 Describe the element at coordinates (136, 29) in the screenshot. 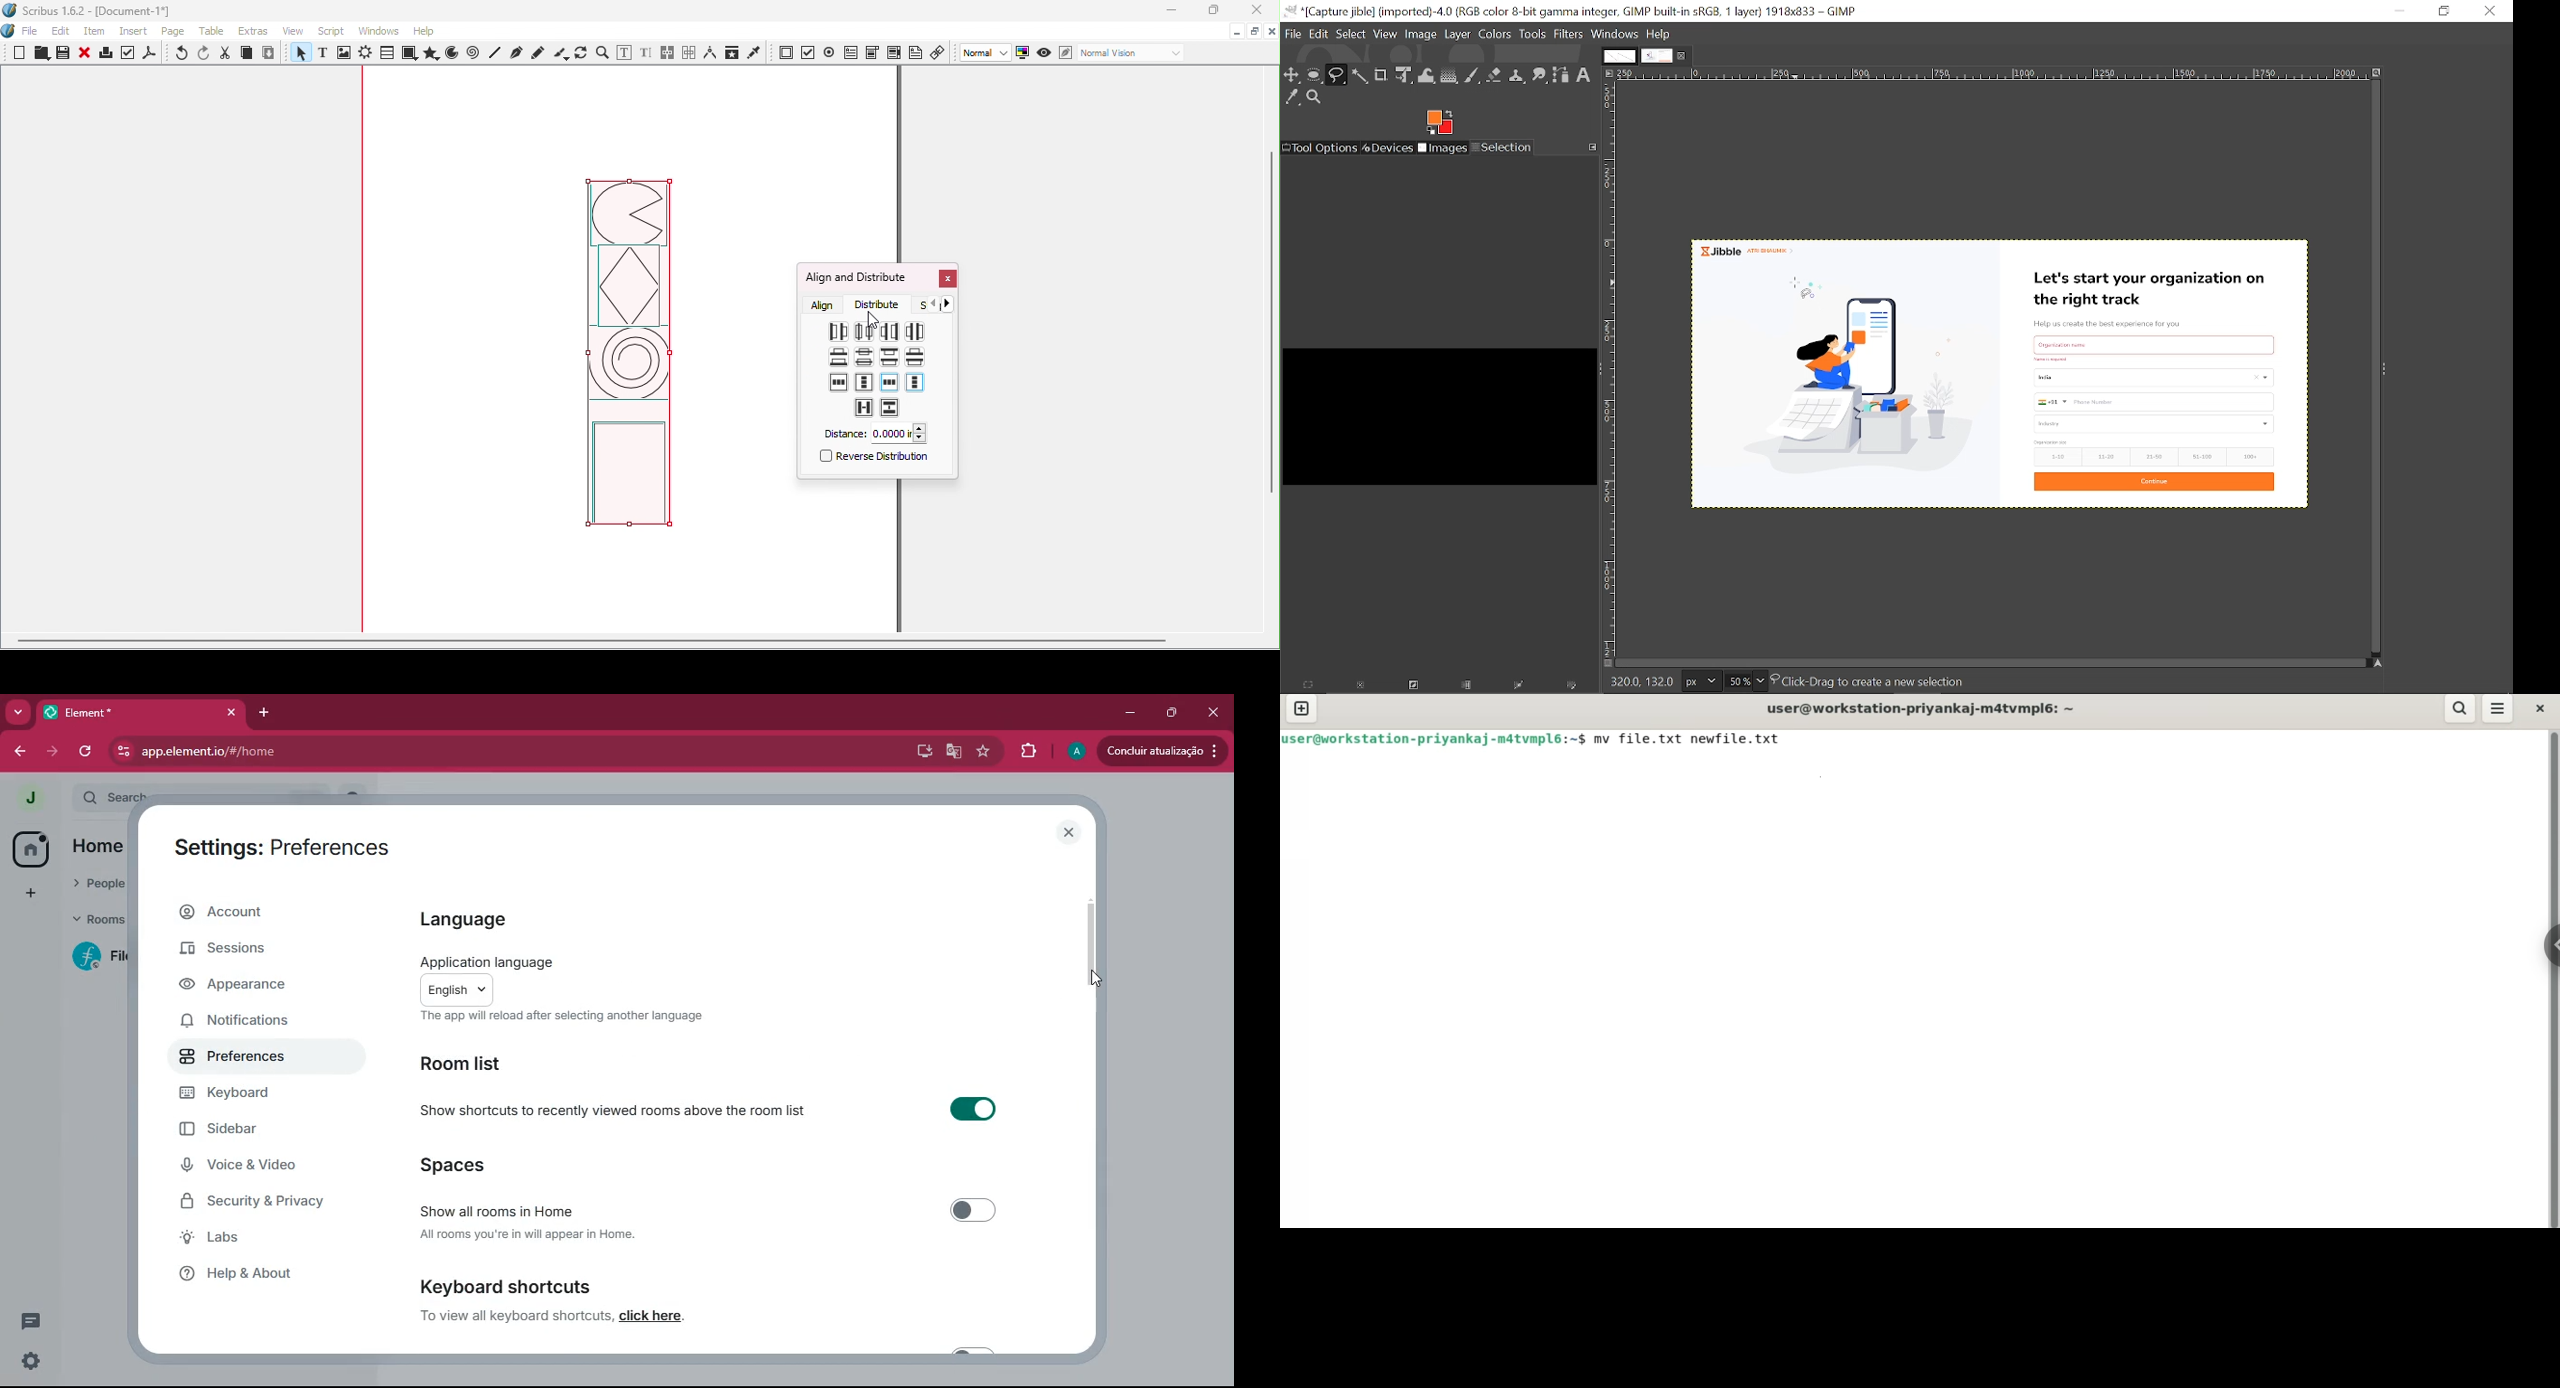

I see `Insert` at that location.